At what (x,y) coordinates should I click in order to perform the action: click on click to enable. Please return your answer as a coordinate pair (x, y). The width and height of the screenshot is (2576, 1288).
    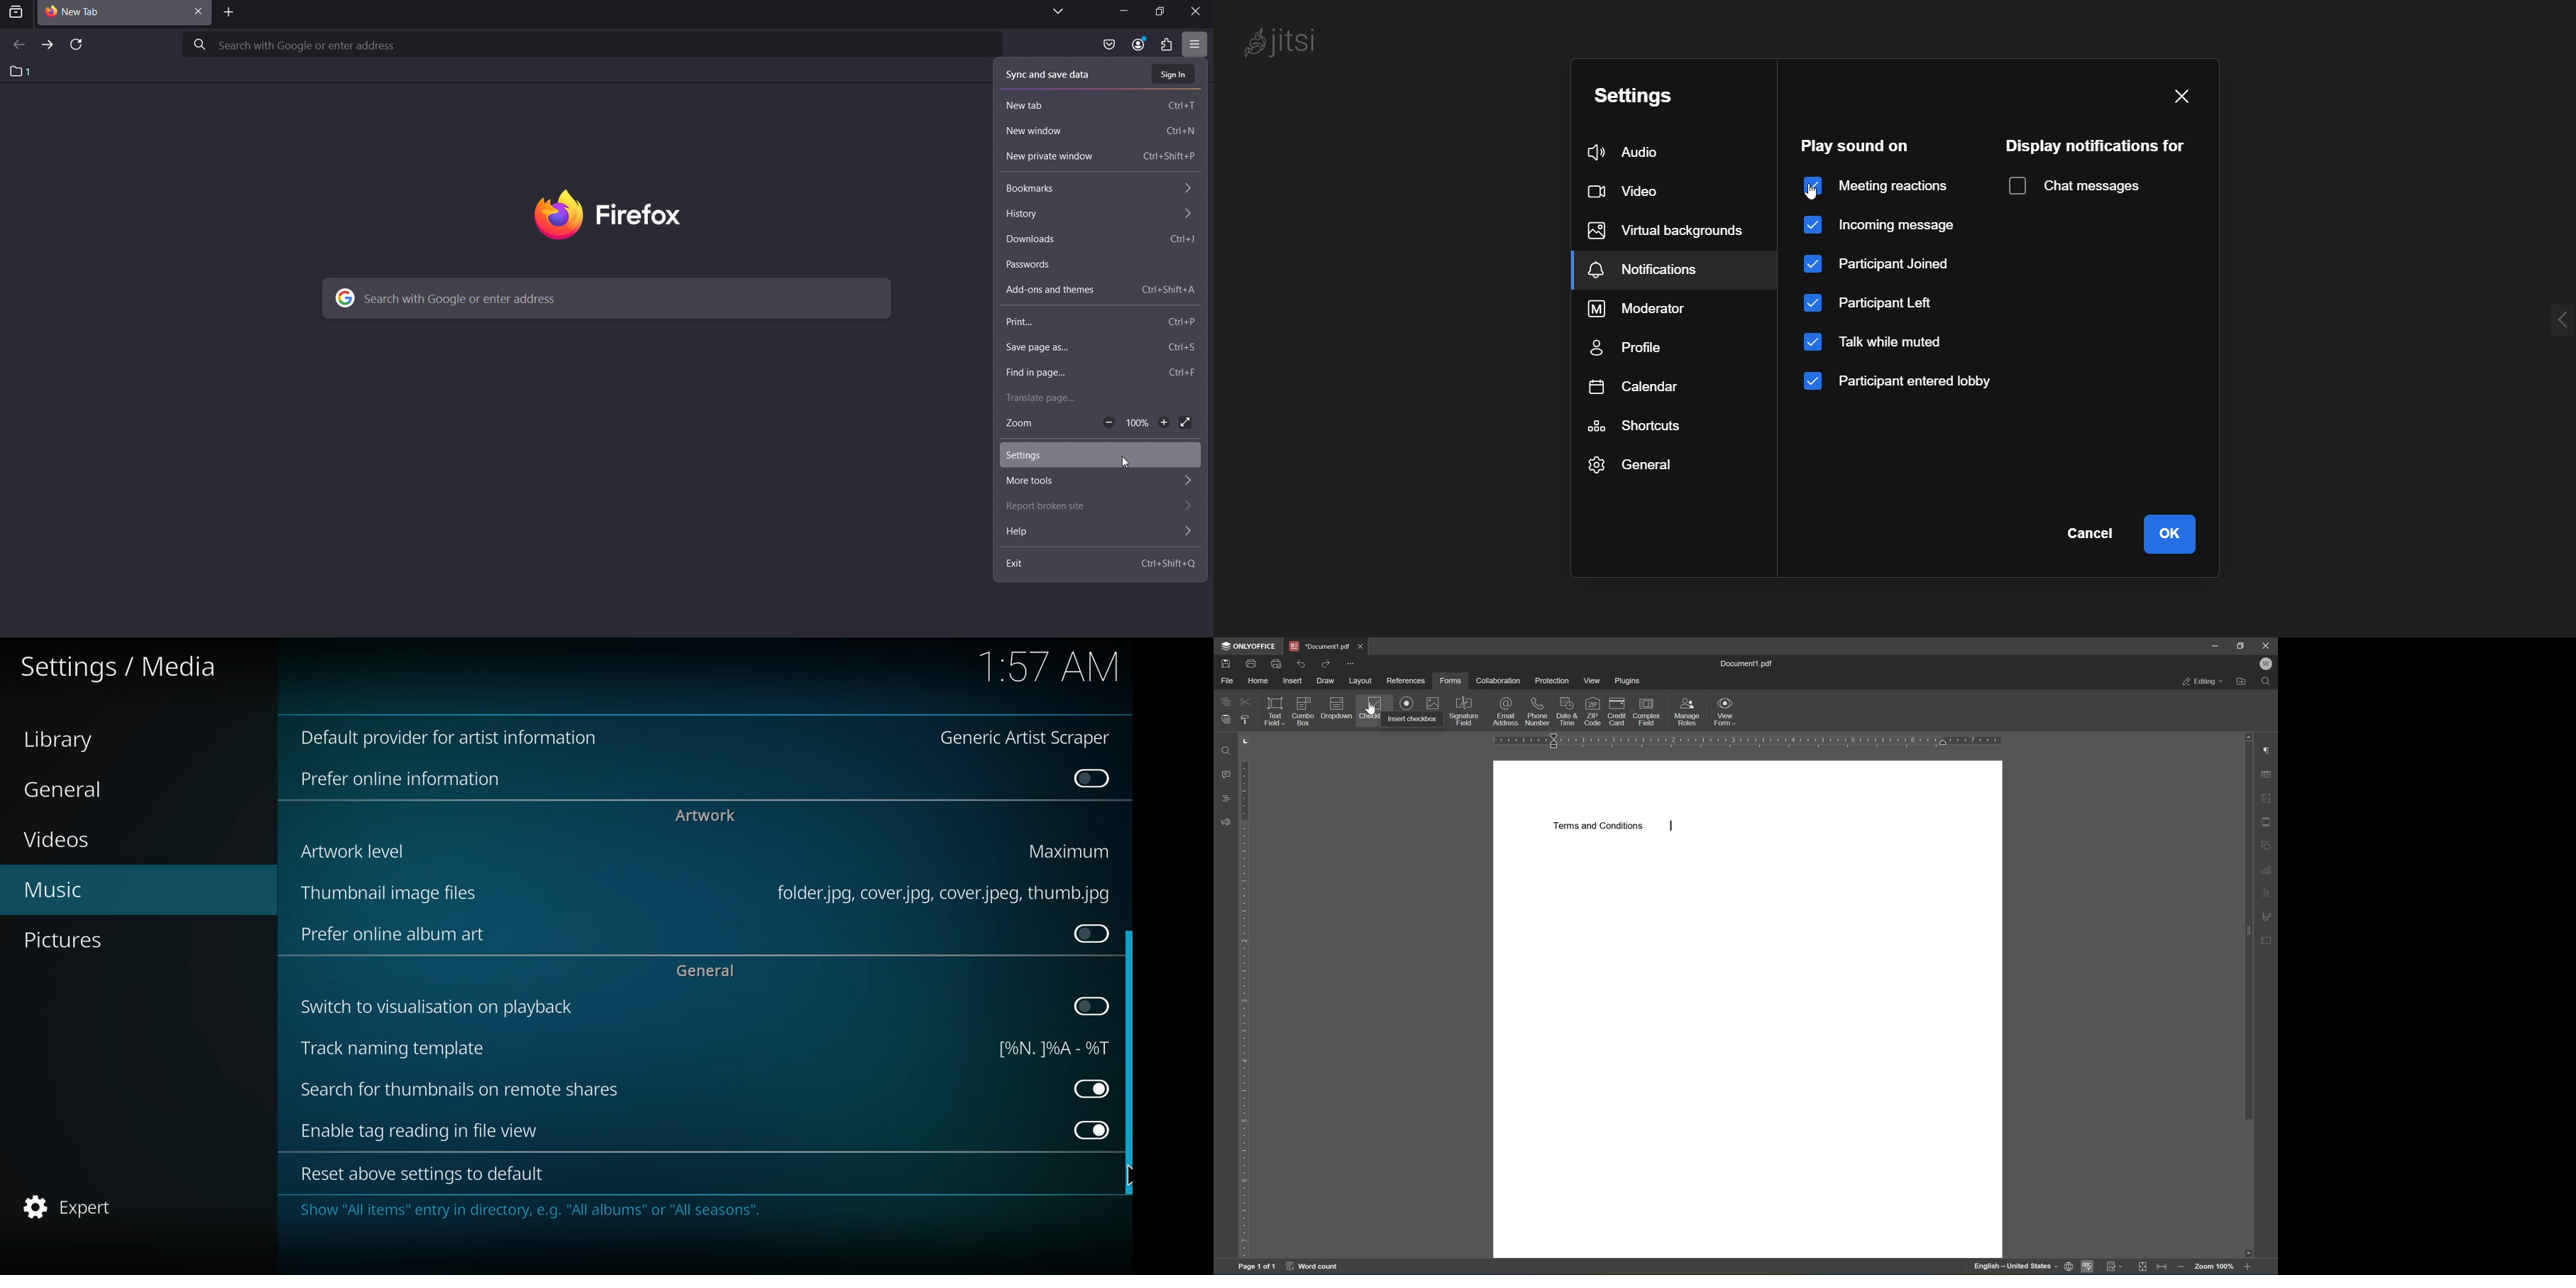
    Looking at the image, I should click on (1087, 933).